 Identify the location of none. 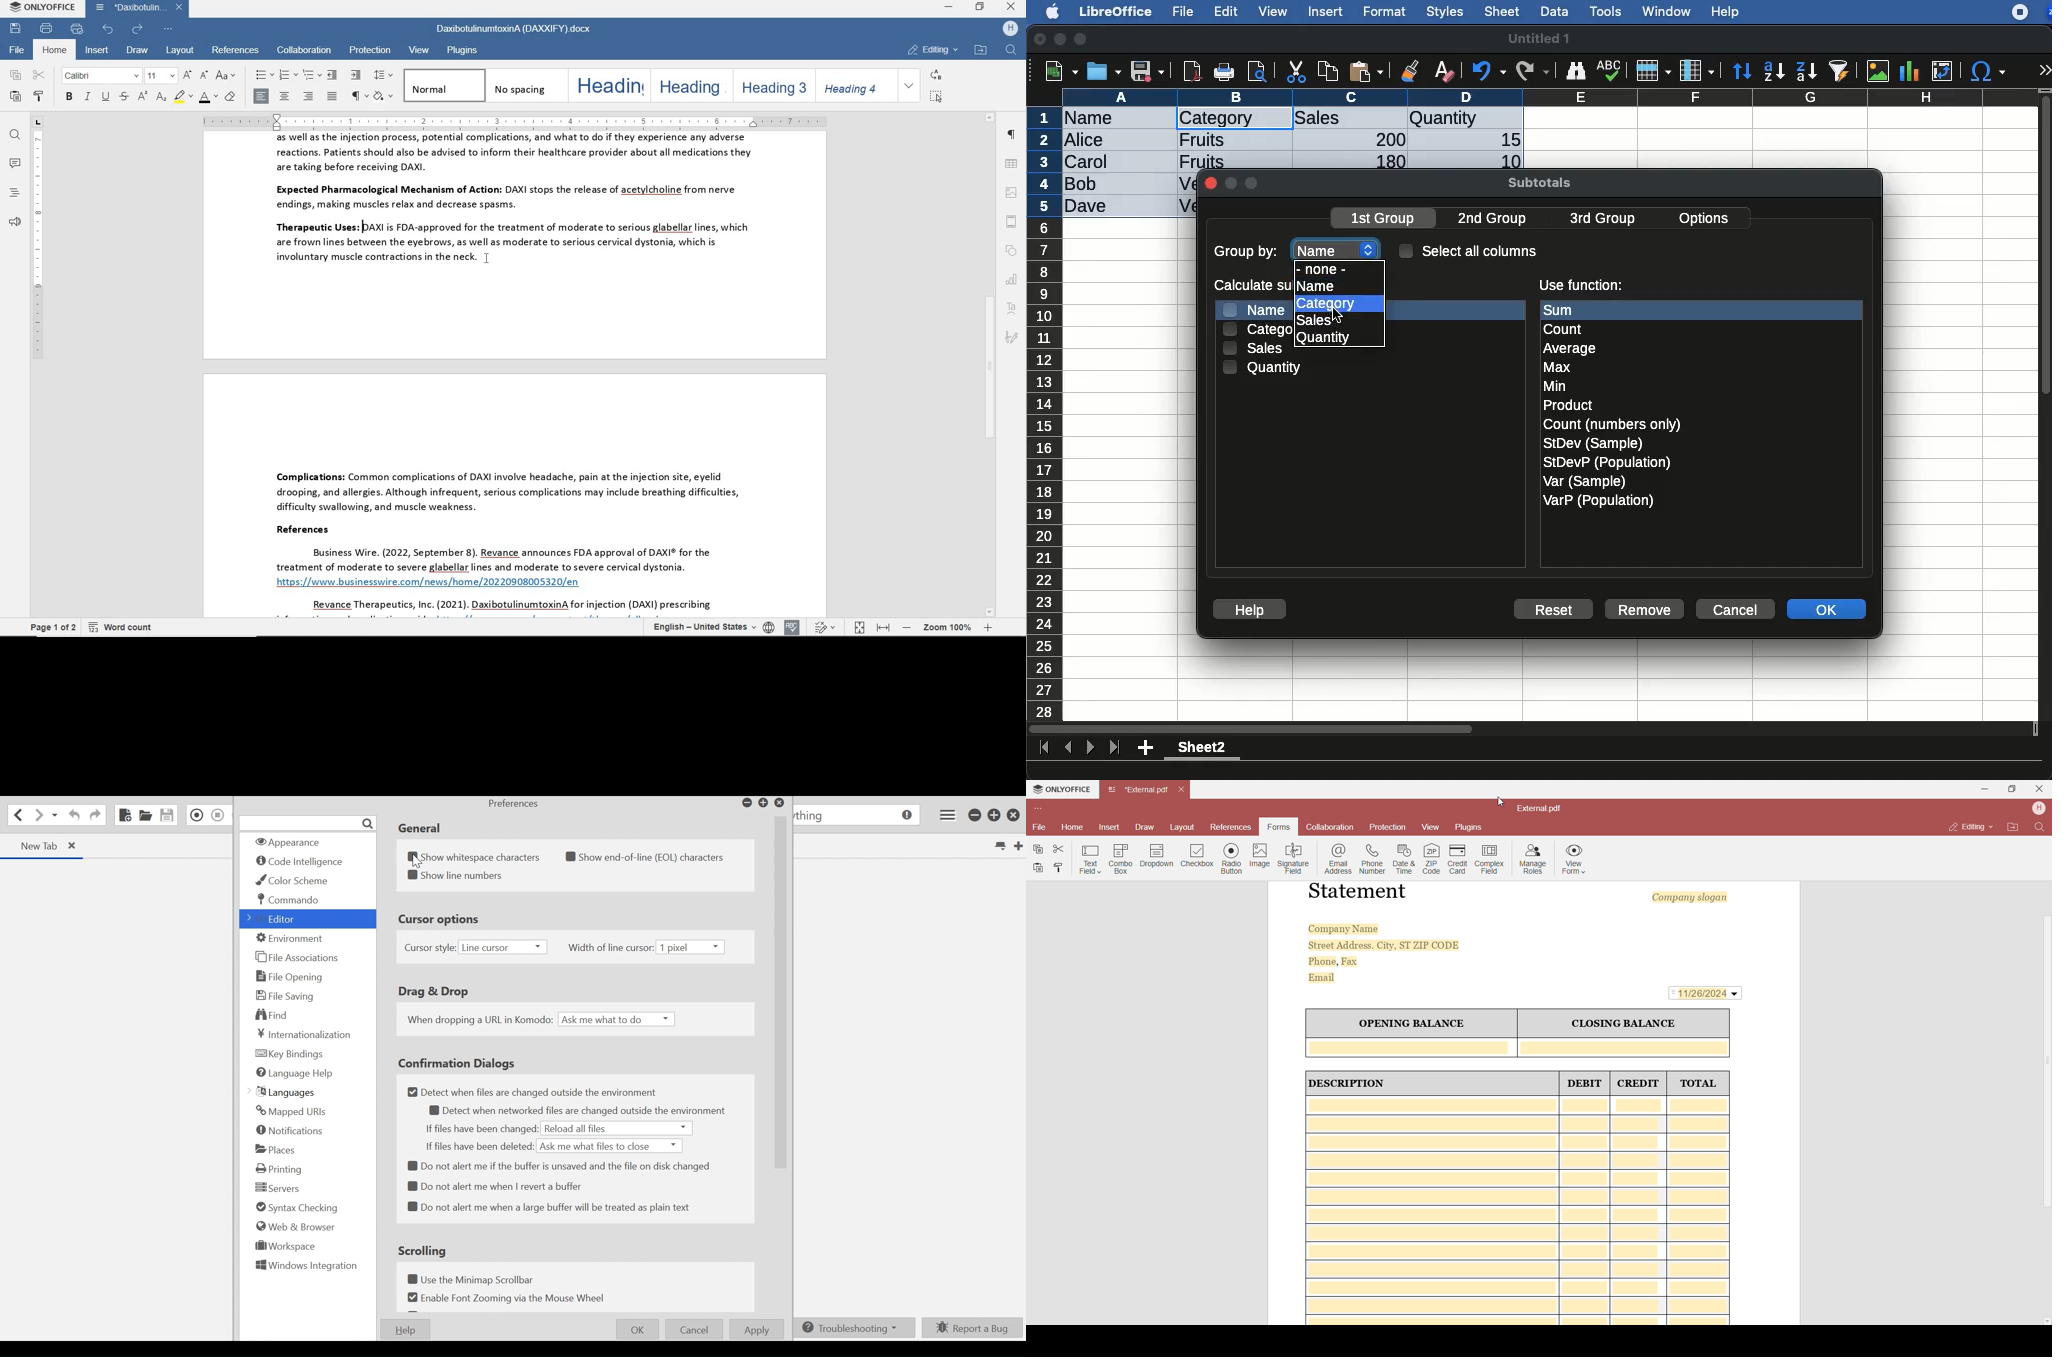
(1329, 268).